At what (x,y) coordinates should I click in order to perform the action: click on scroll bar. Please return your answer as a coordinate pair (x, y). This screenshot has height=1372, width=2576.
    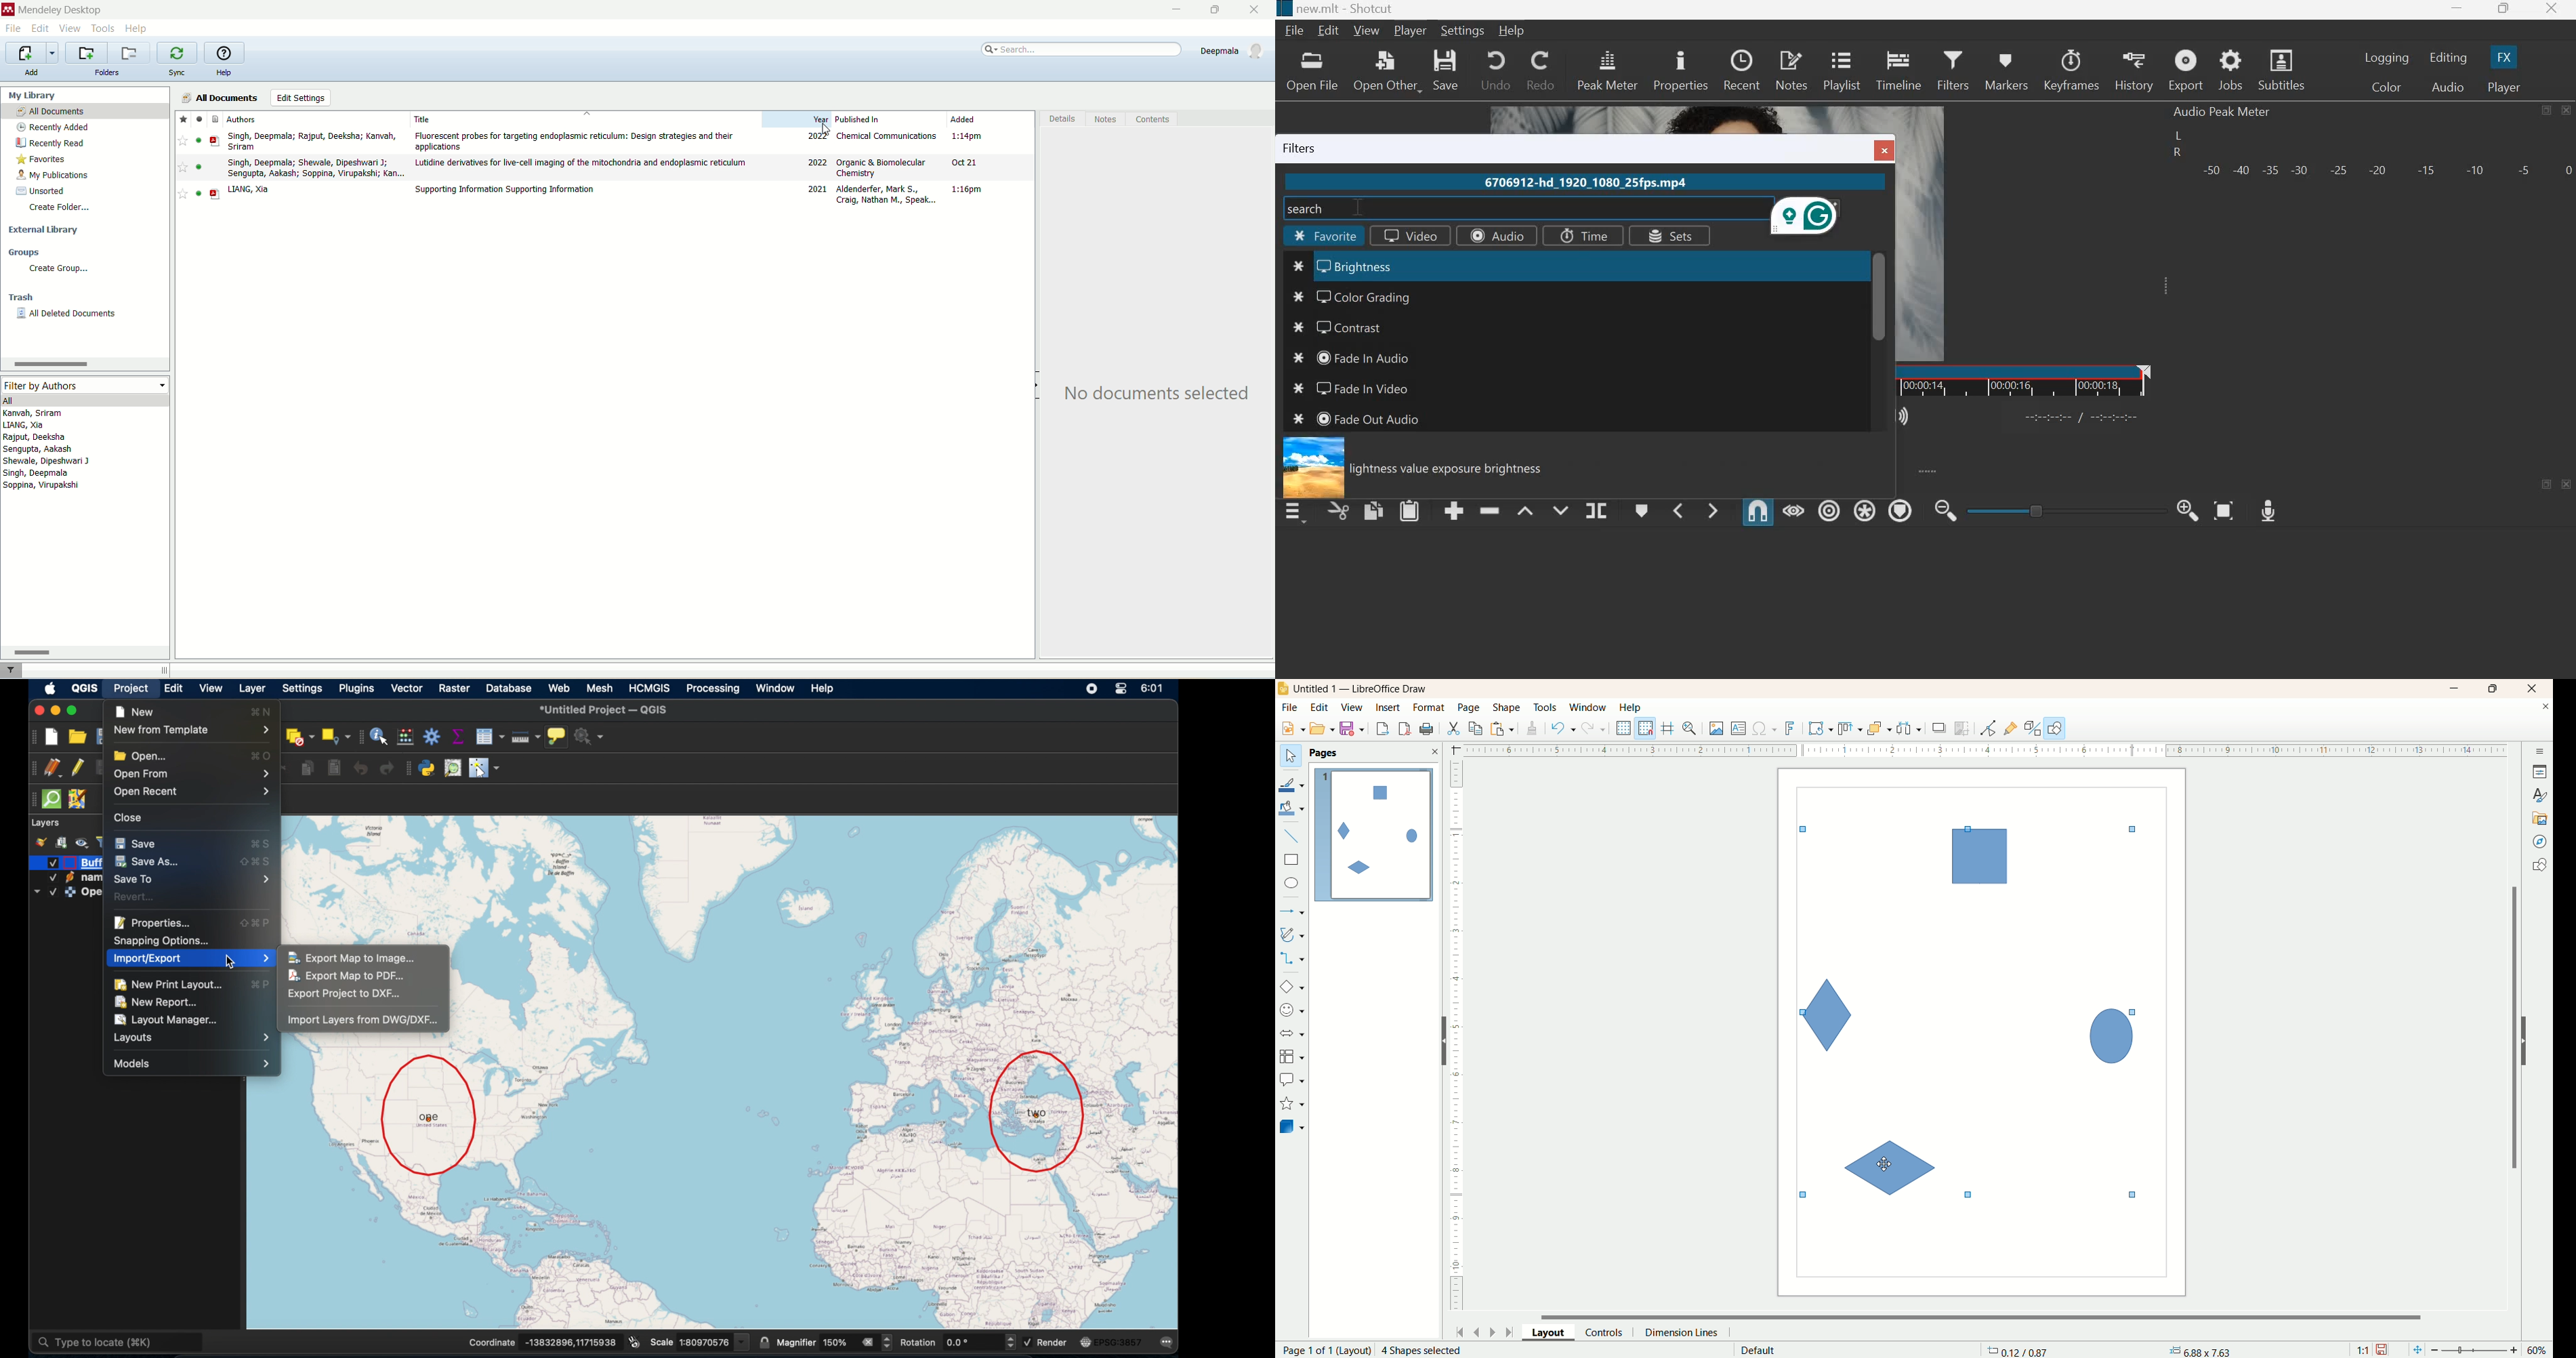
    Looking at the image, I should click on (84, 364).